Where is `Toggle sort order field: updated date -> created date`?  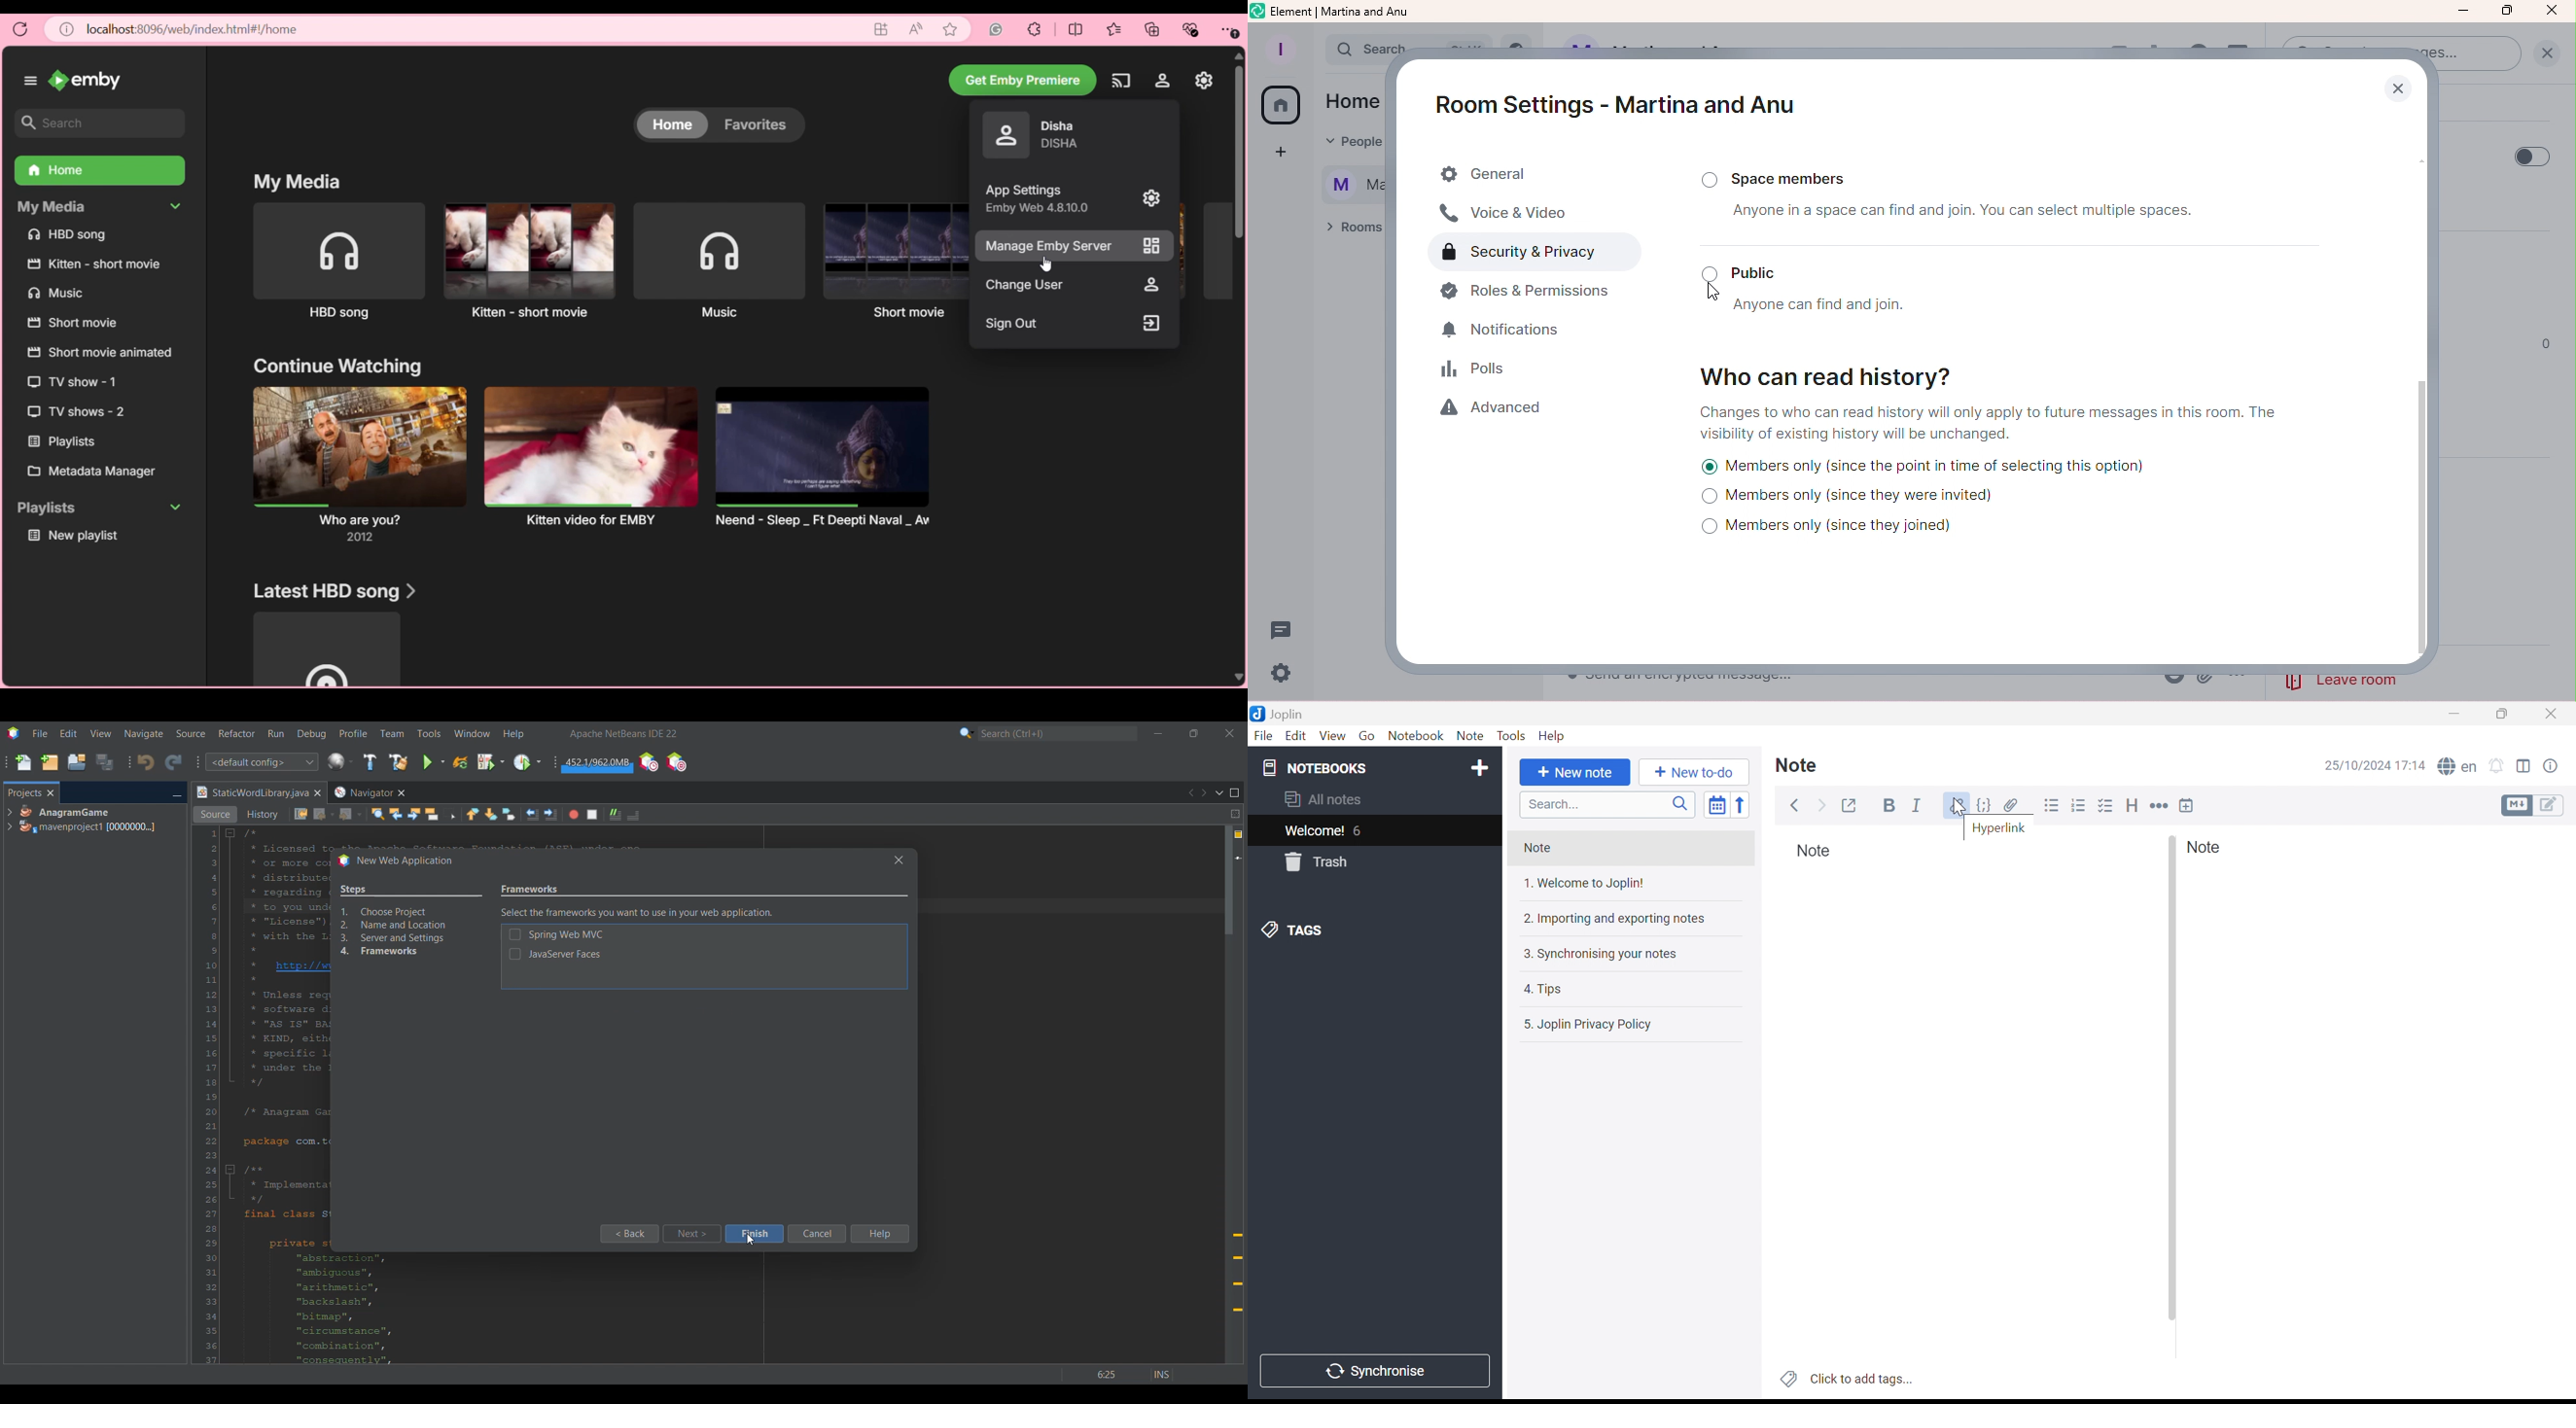
Toggle sort order field: updated date -> created date is located at coordinates (1717, 806).